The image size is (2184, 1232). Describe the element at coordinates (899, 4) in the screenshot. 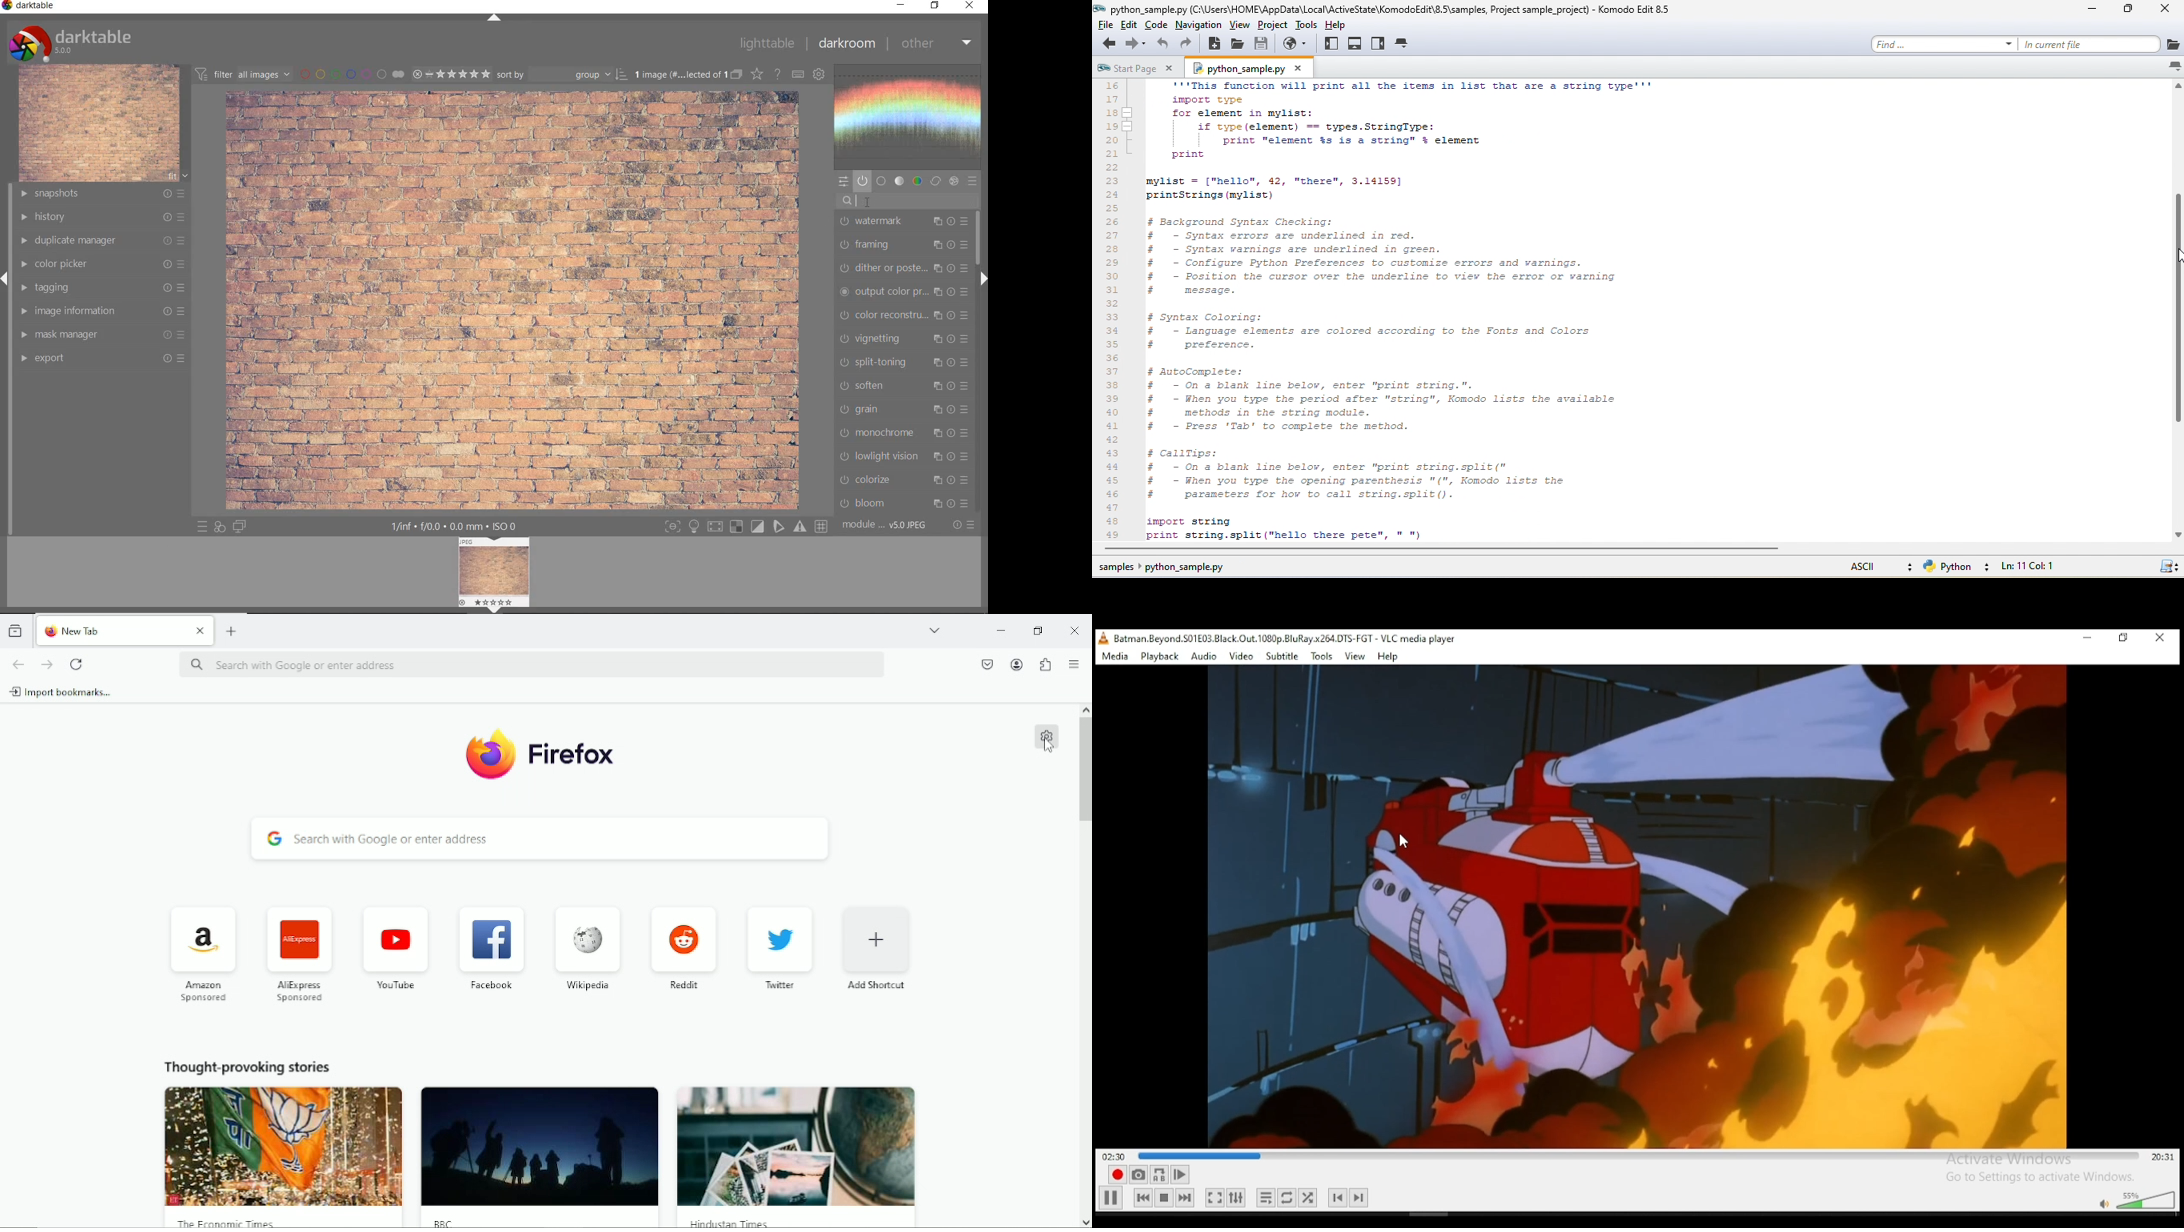

I see `minimize` at that location.